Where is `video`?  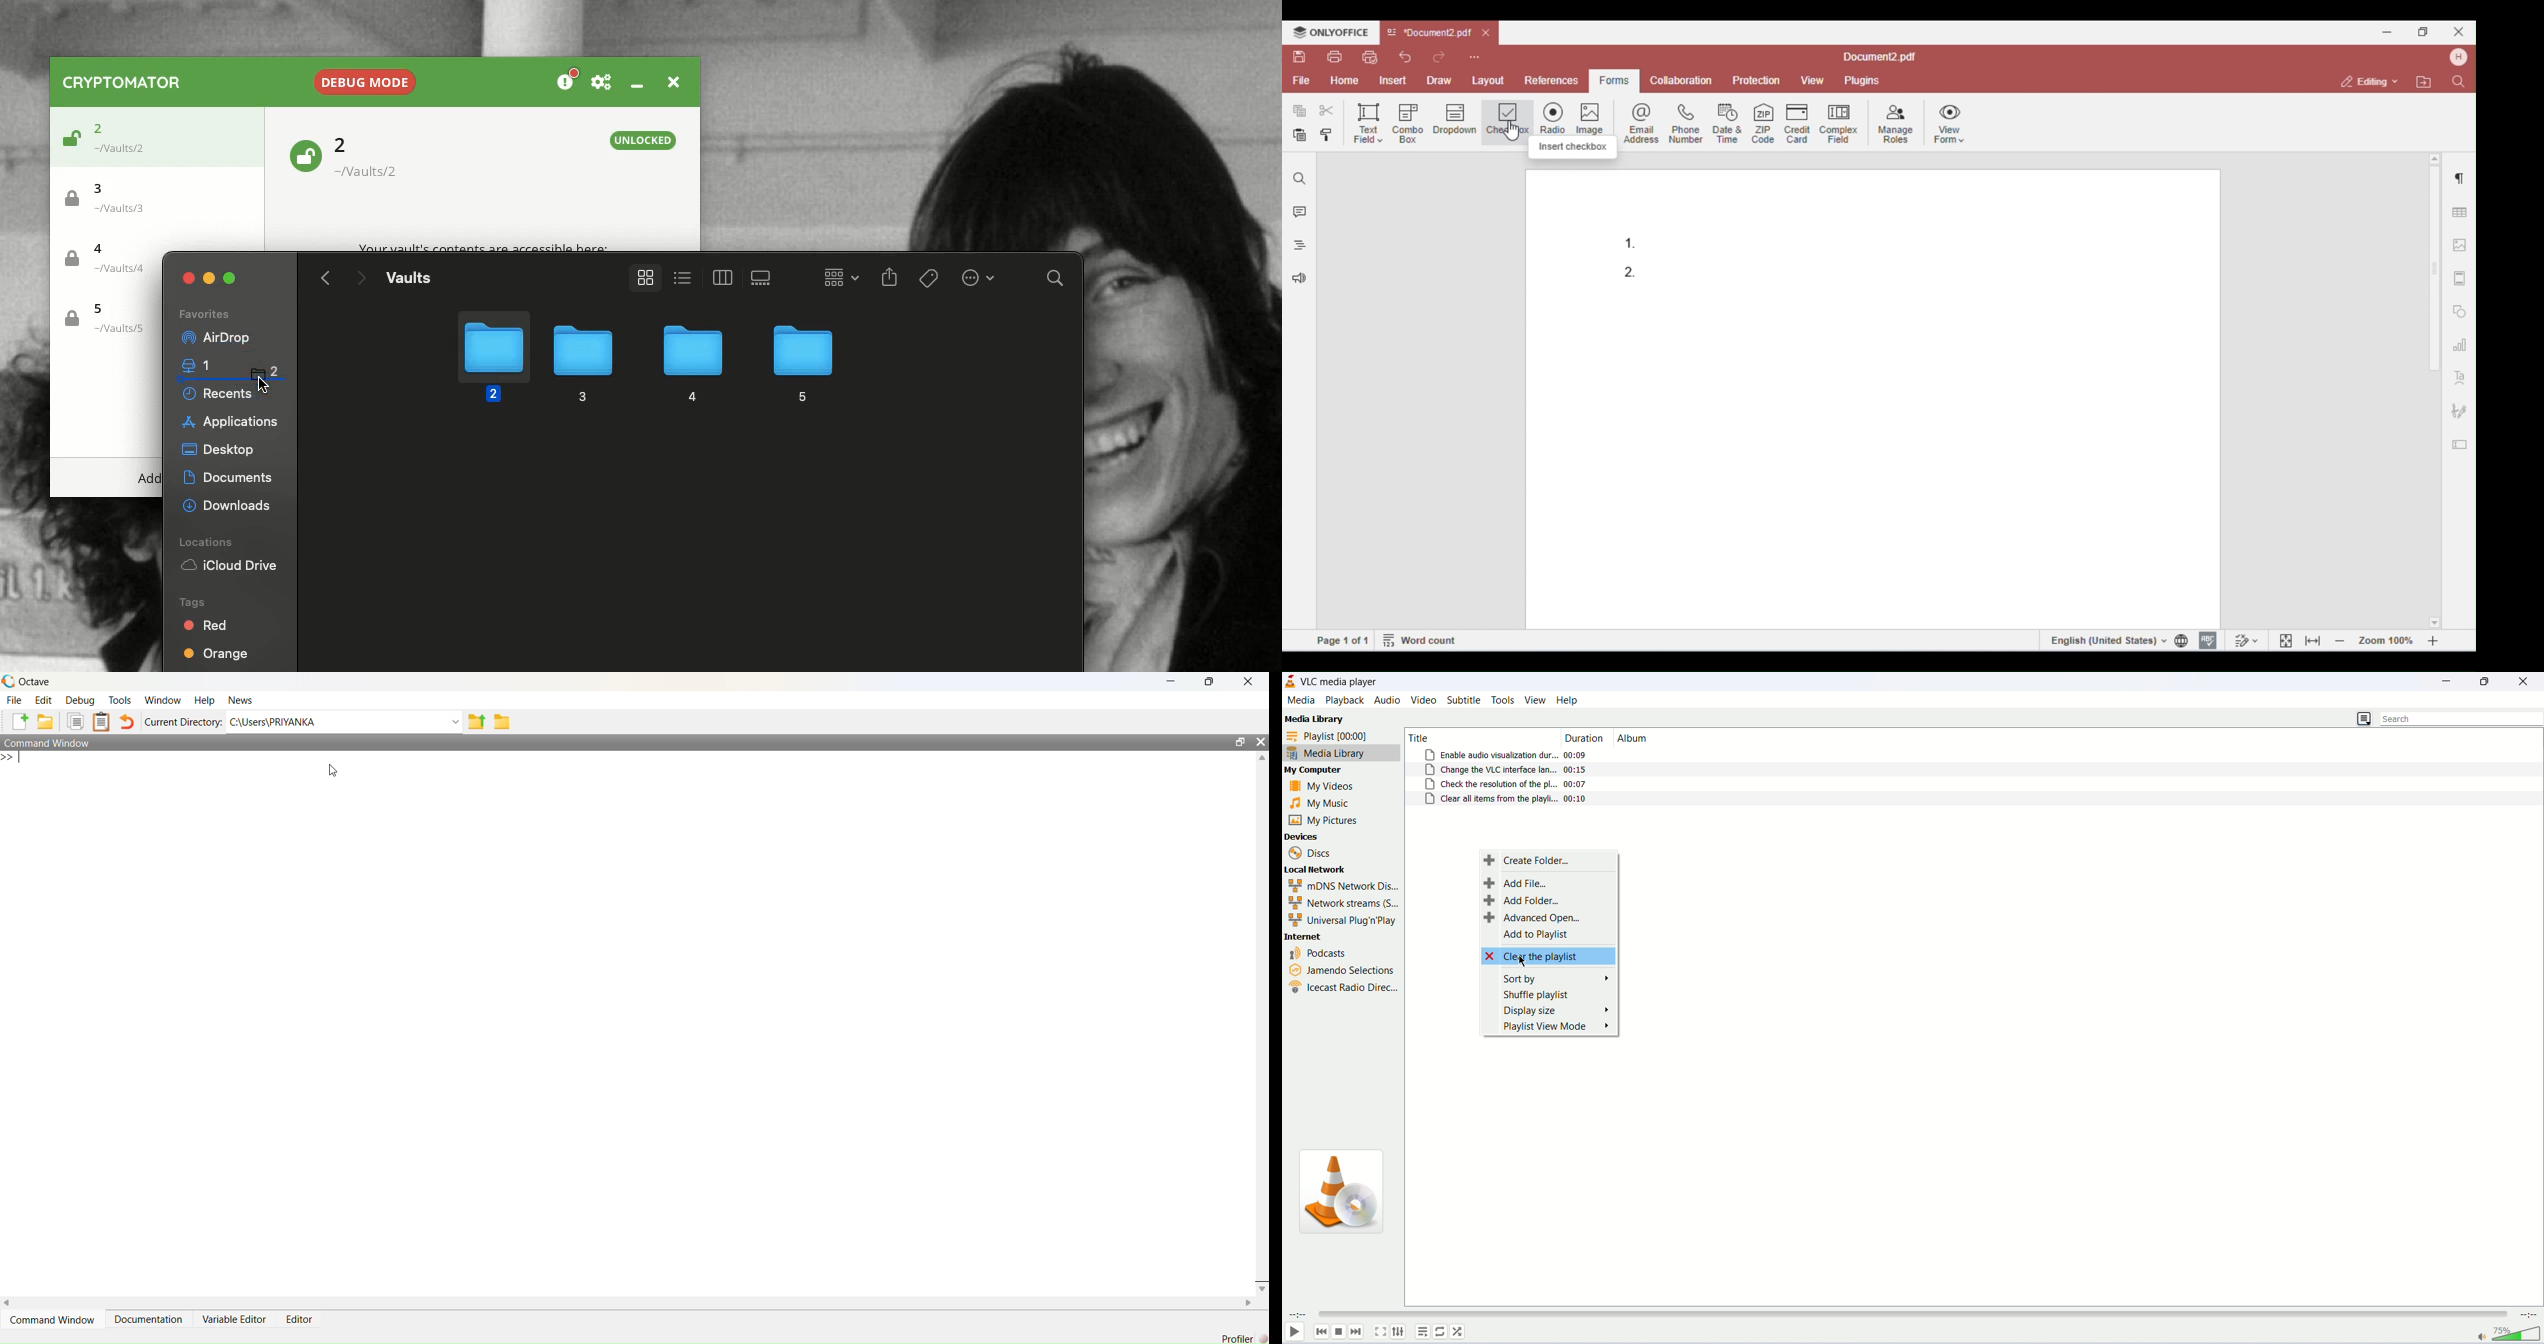
video is located at coordinates (1423, 700).